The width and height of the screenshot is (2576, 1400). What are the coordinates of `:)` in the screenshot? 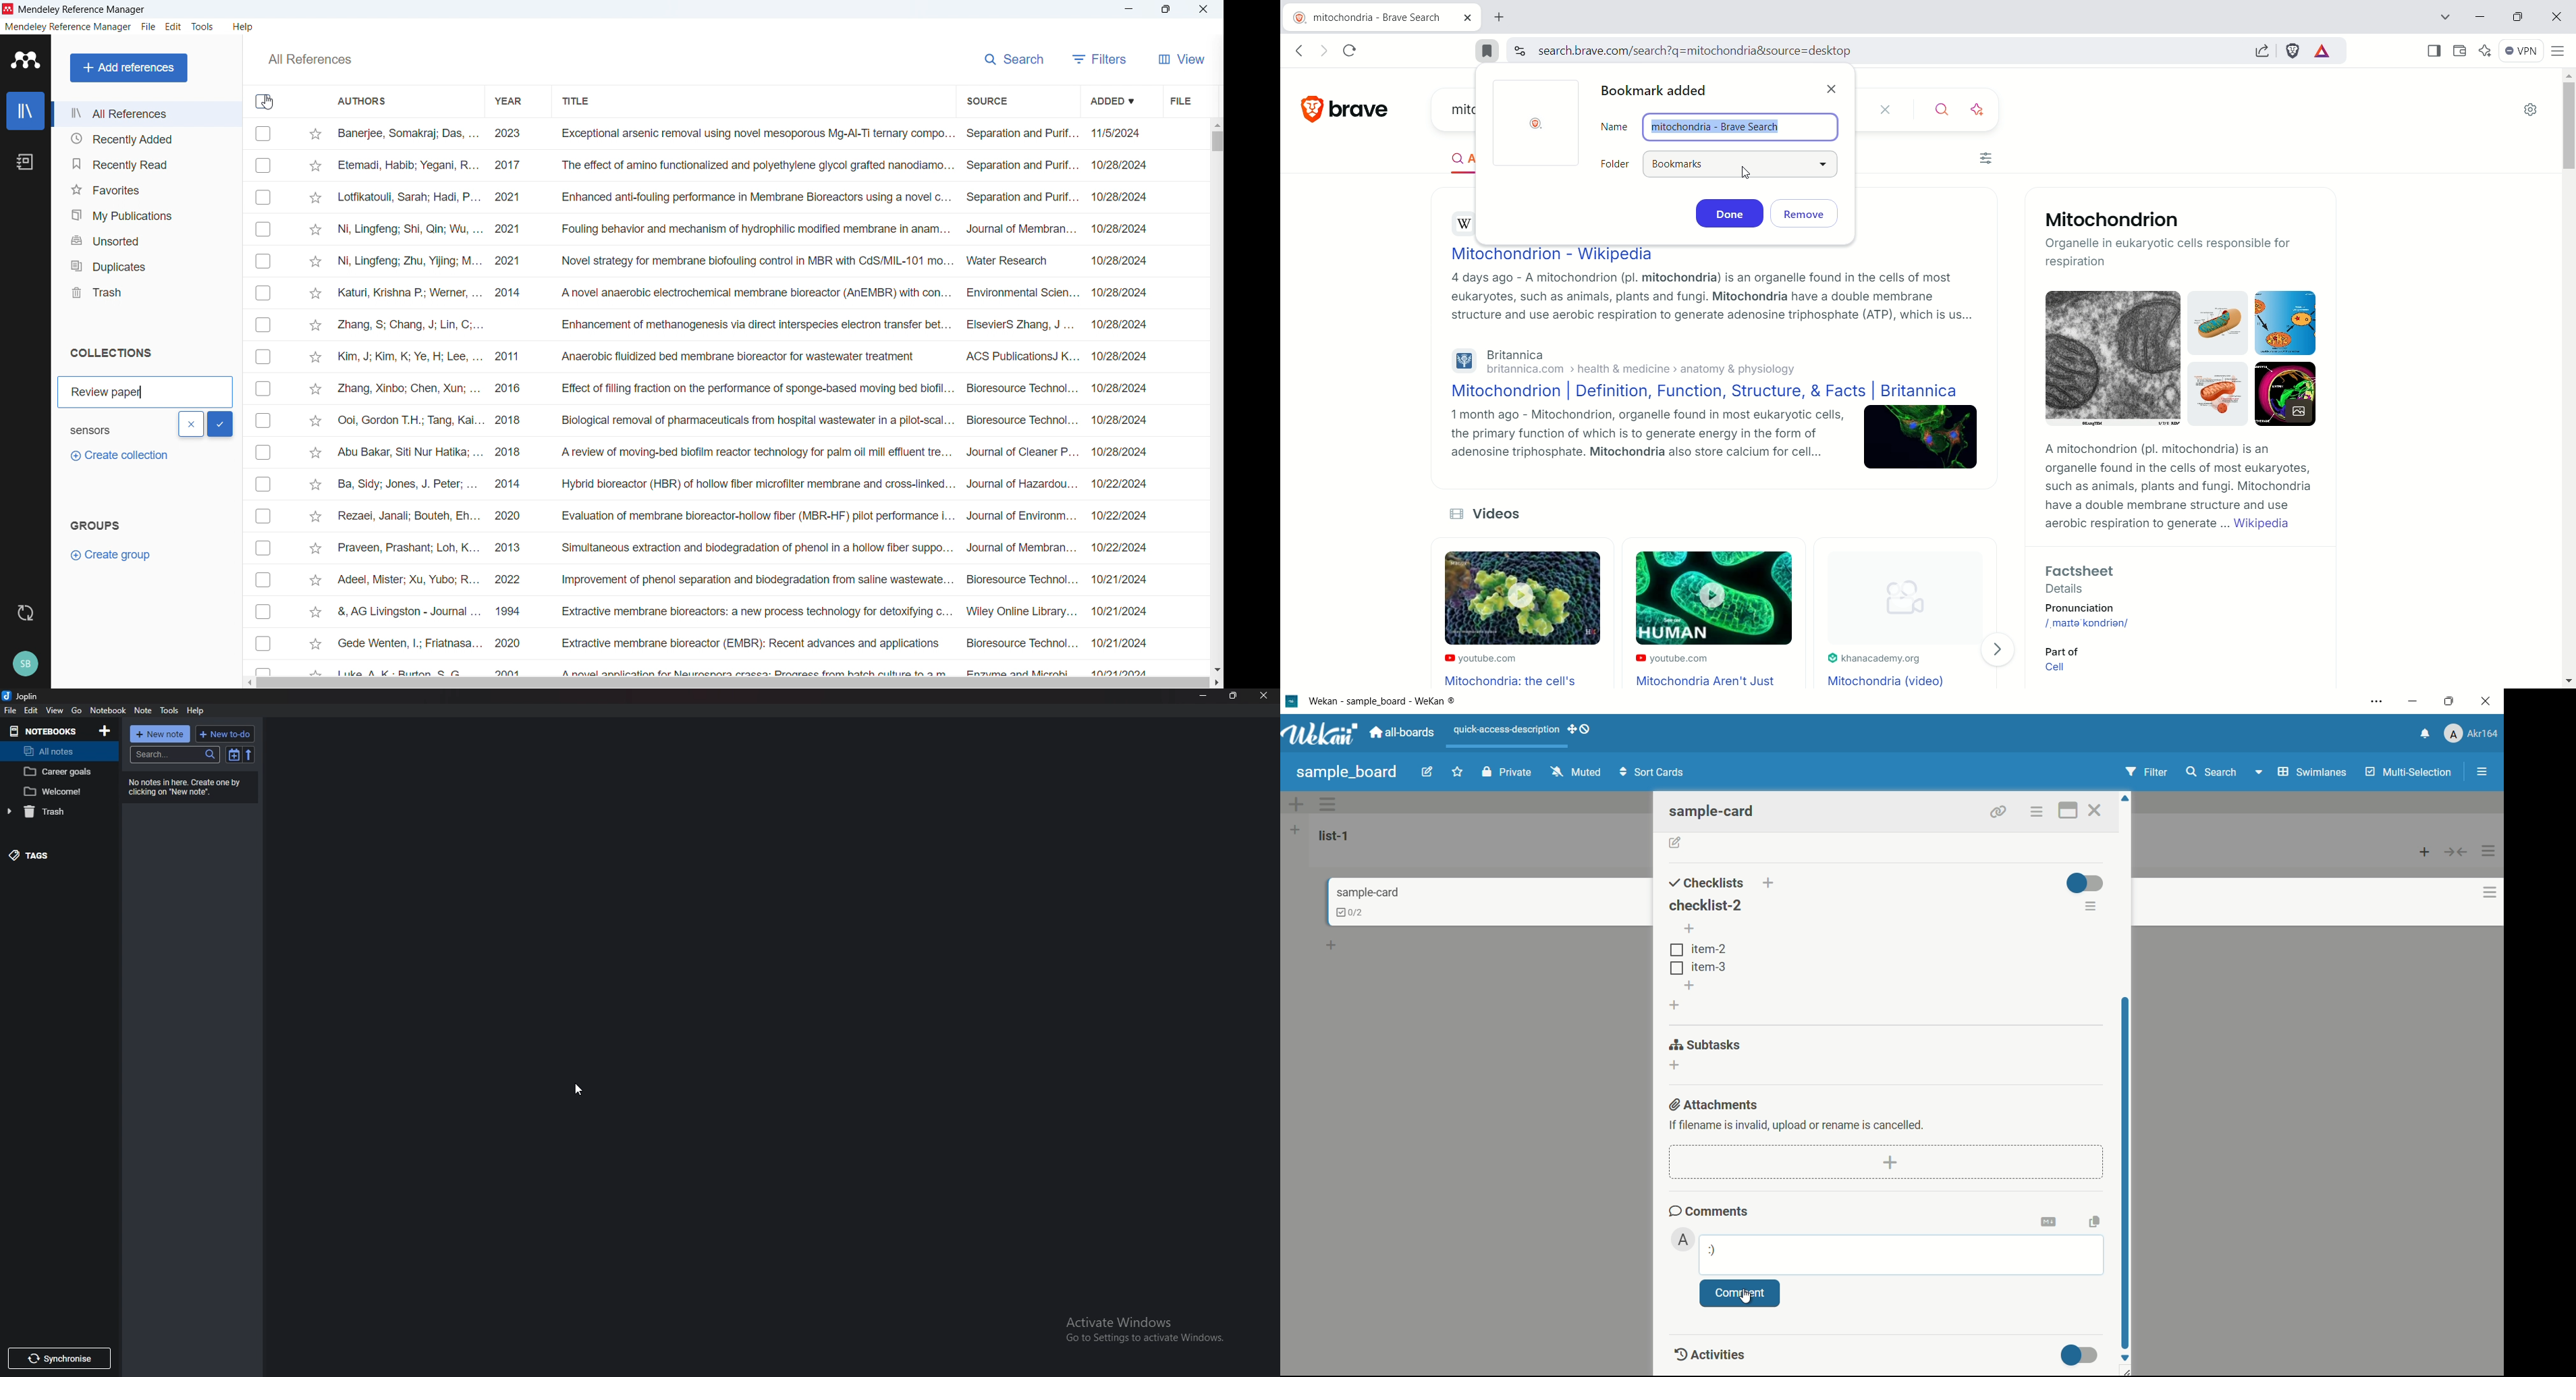 It's located at (1712, 1251).